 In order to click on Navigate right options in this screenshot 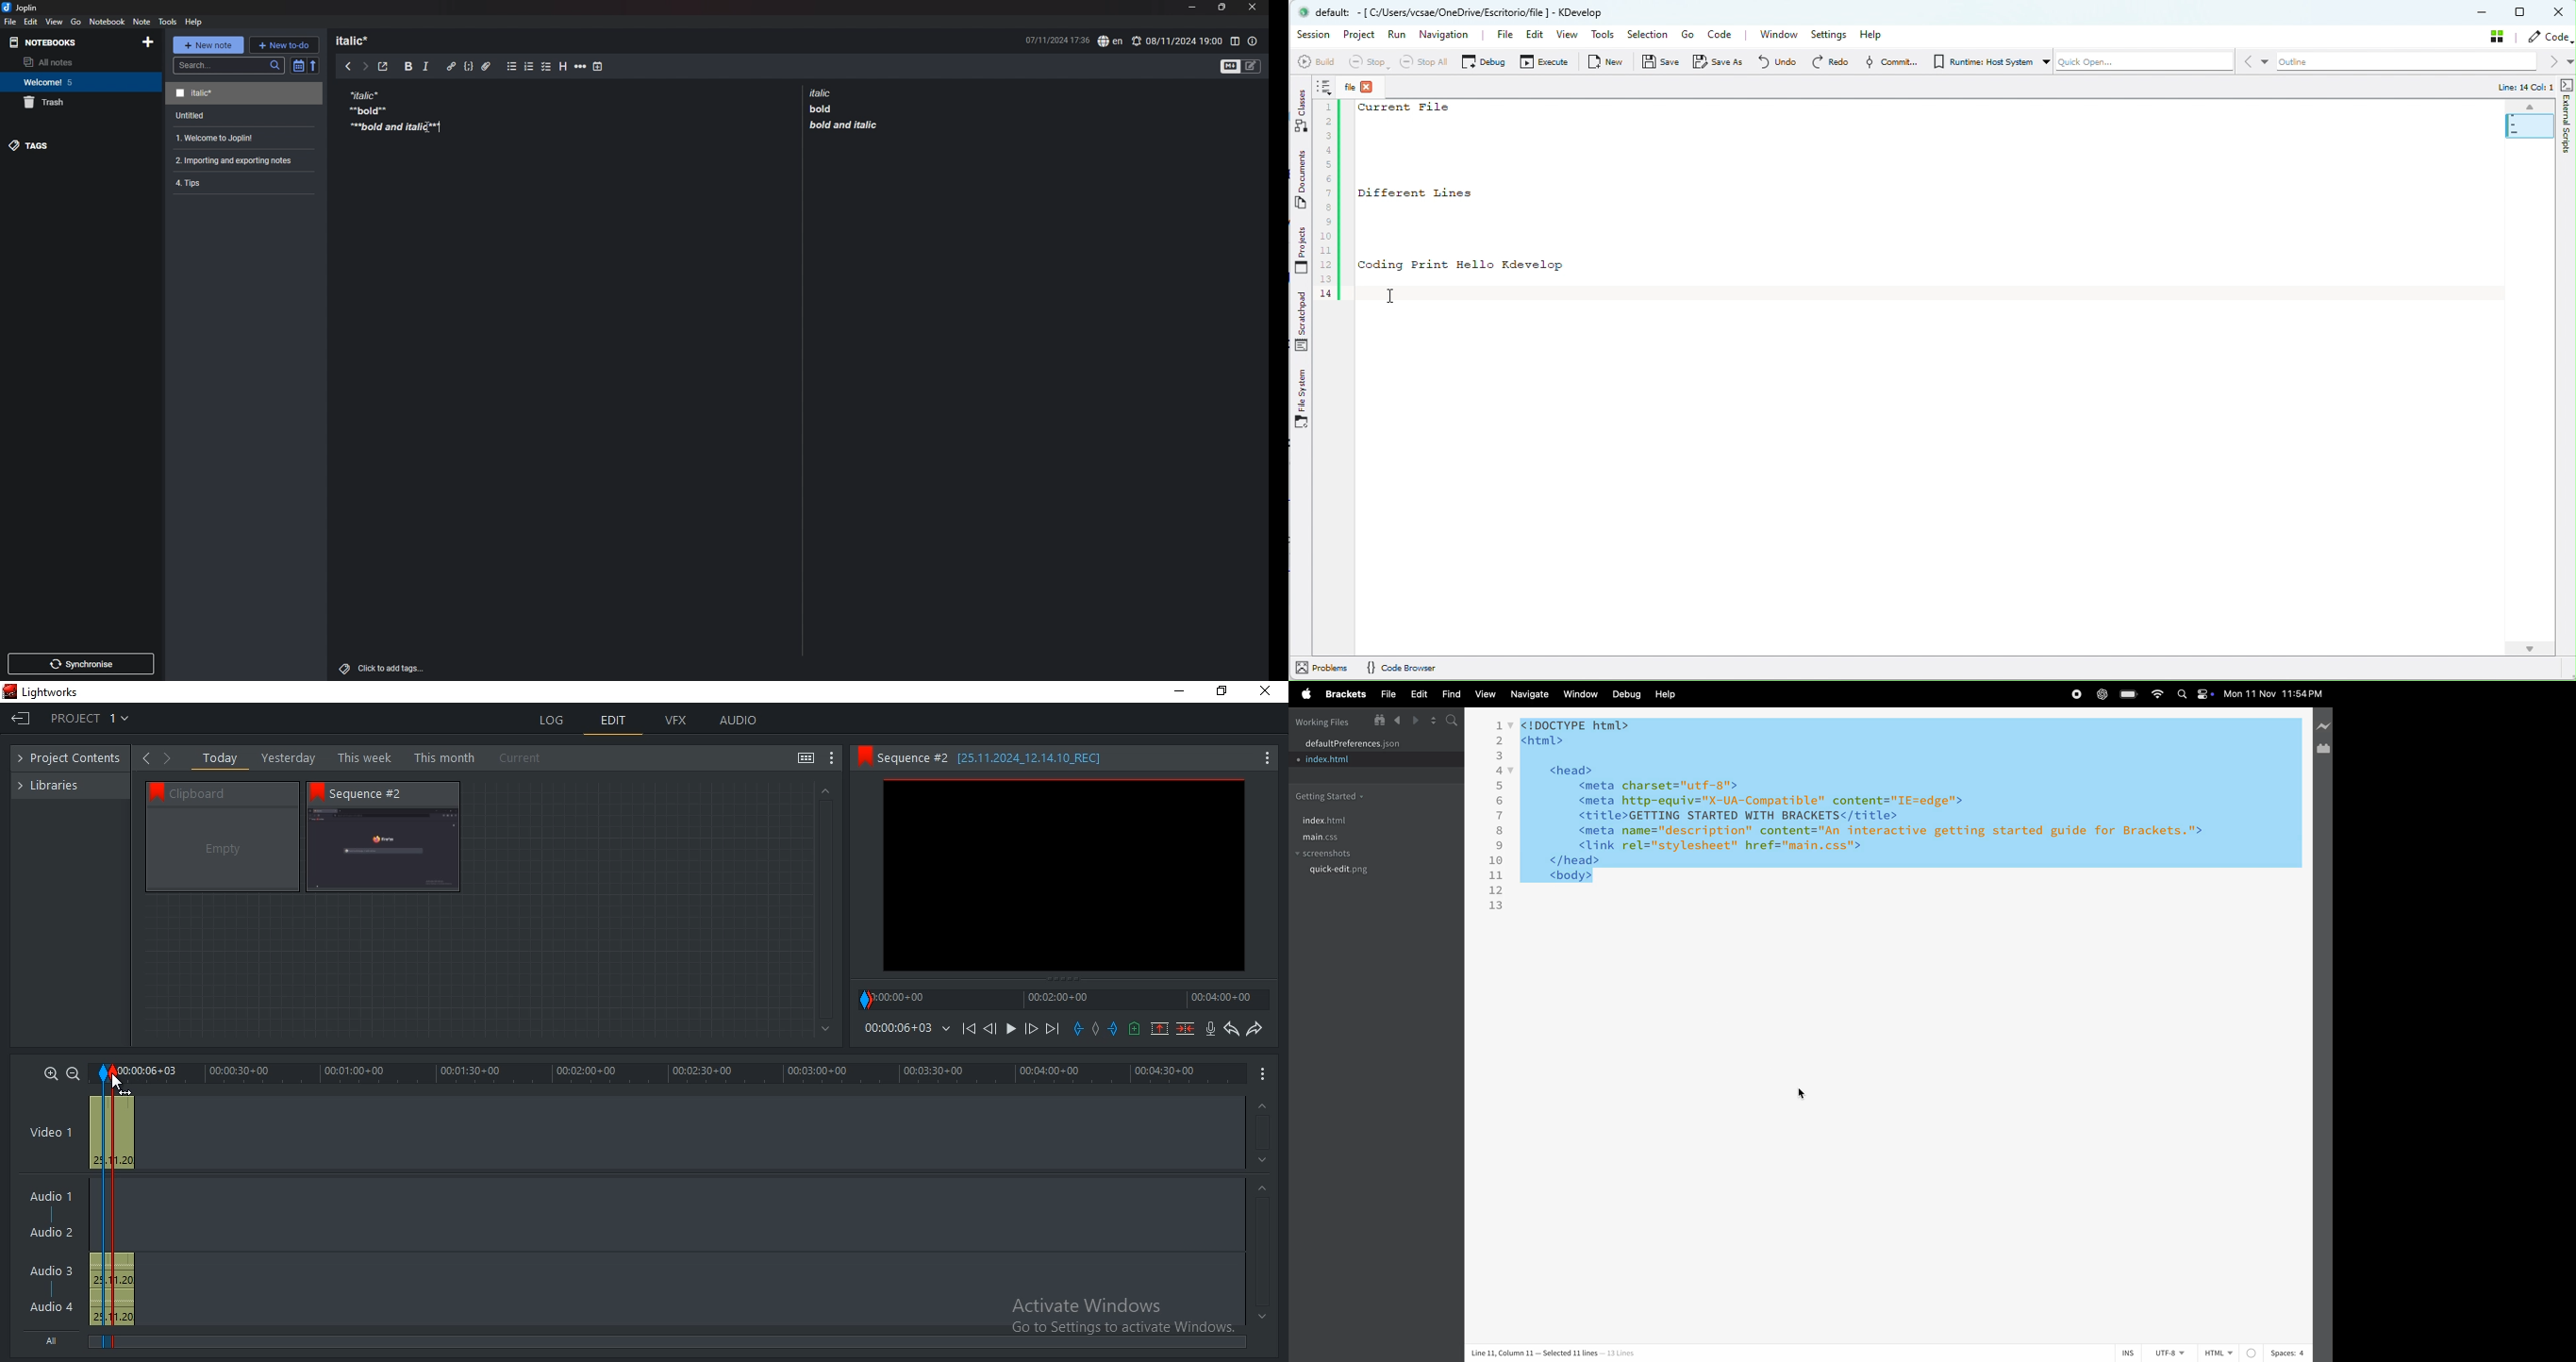, I will do `click(171, 758)`.